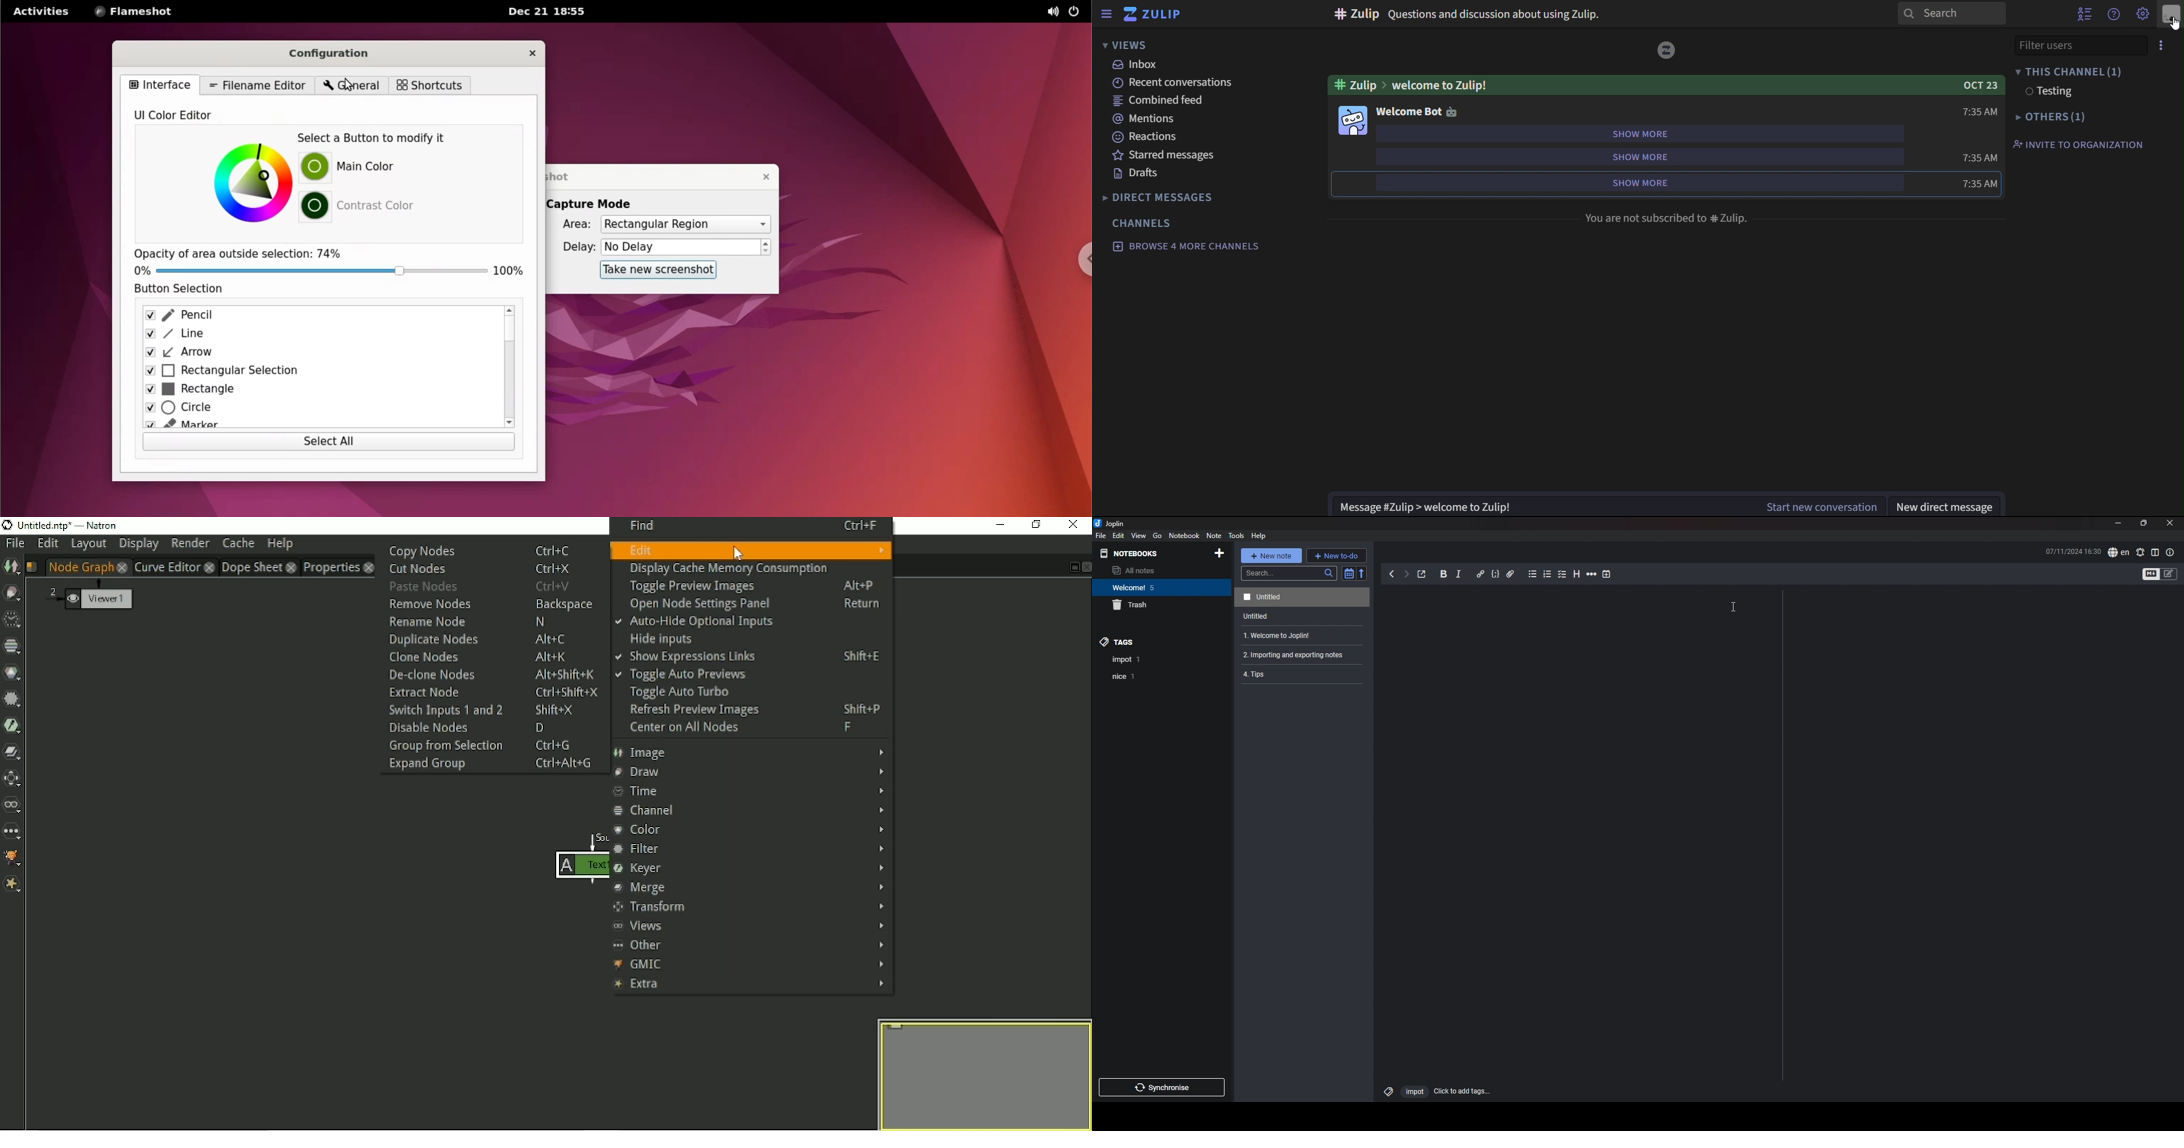 The image size is (2184, 1148). Describe the element at coordinates (1273, 636) in the screenshot. I see `1. Welcome to Joplin` at that location.